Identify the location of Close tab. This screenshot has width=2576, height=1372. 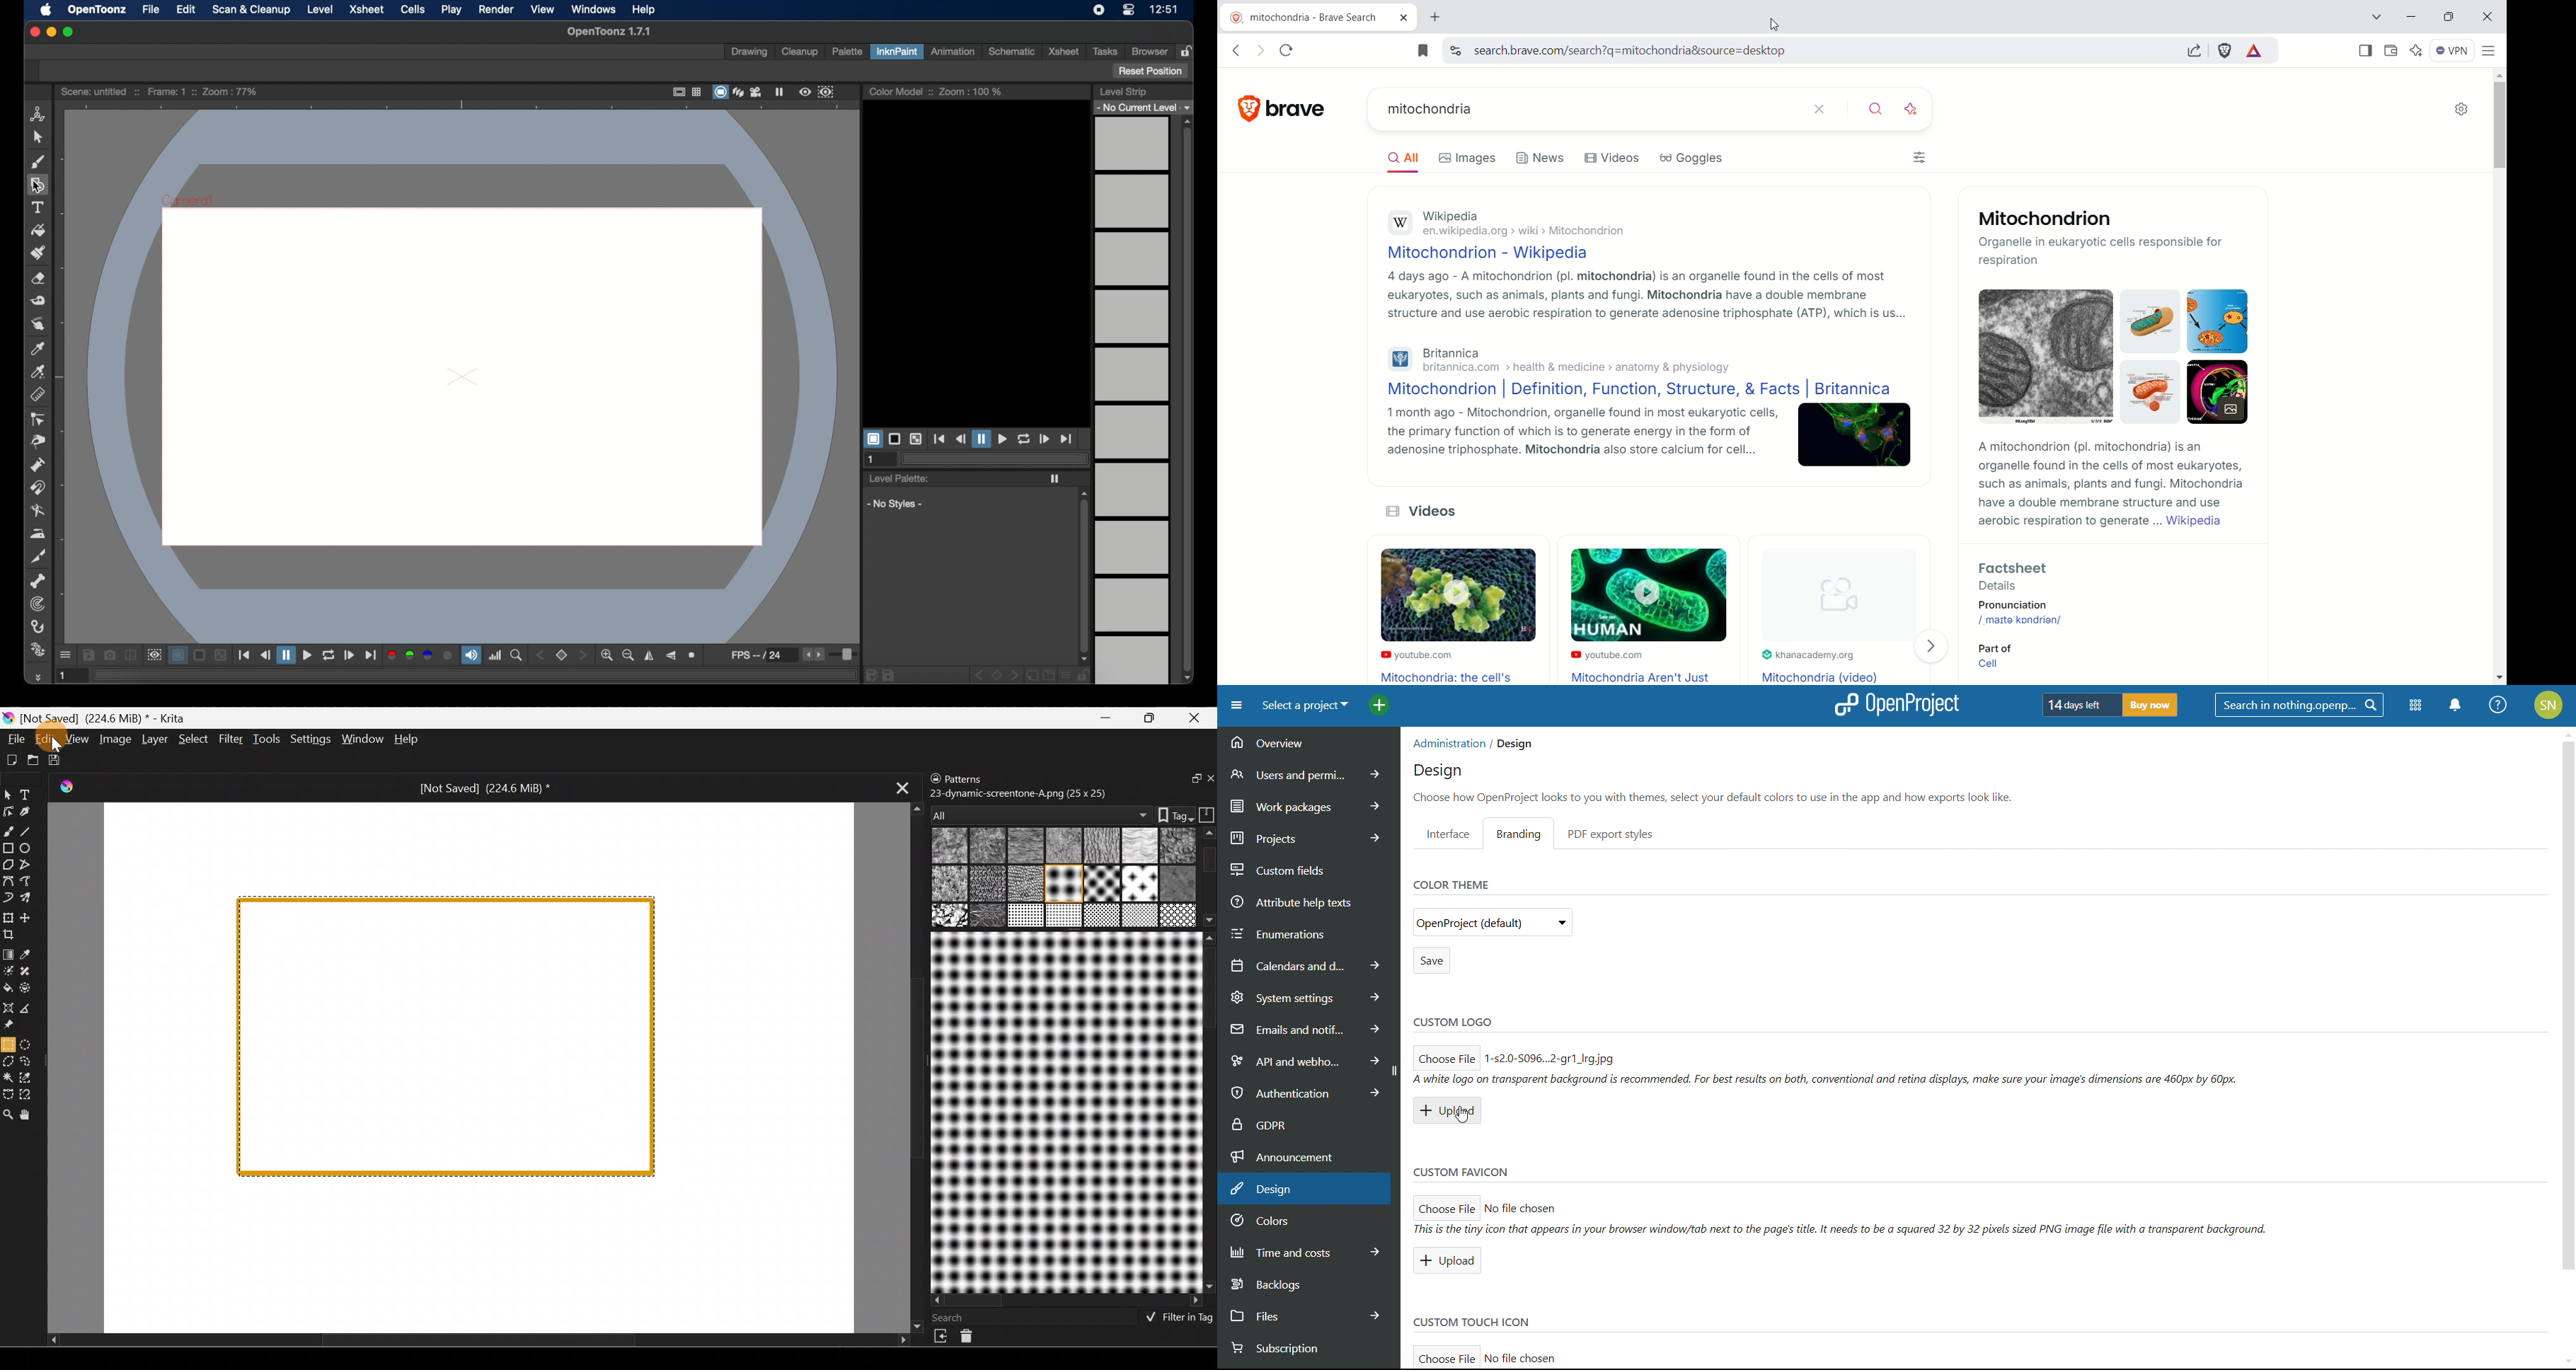
(898, 788).